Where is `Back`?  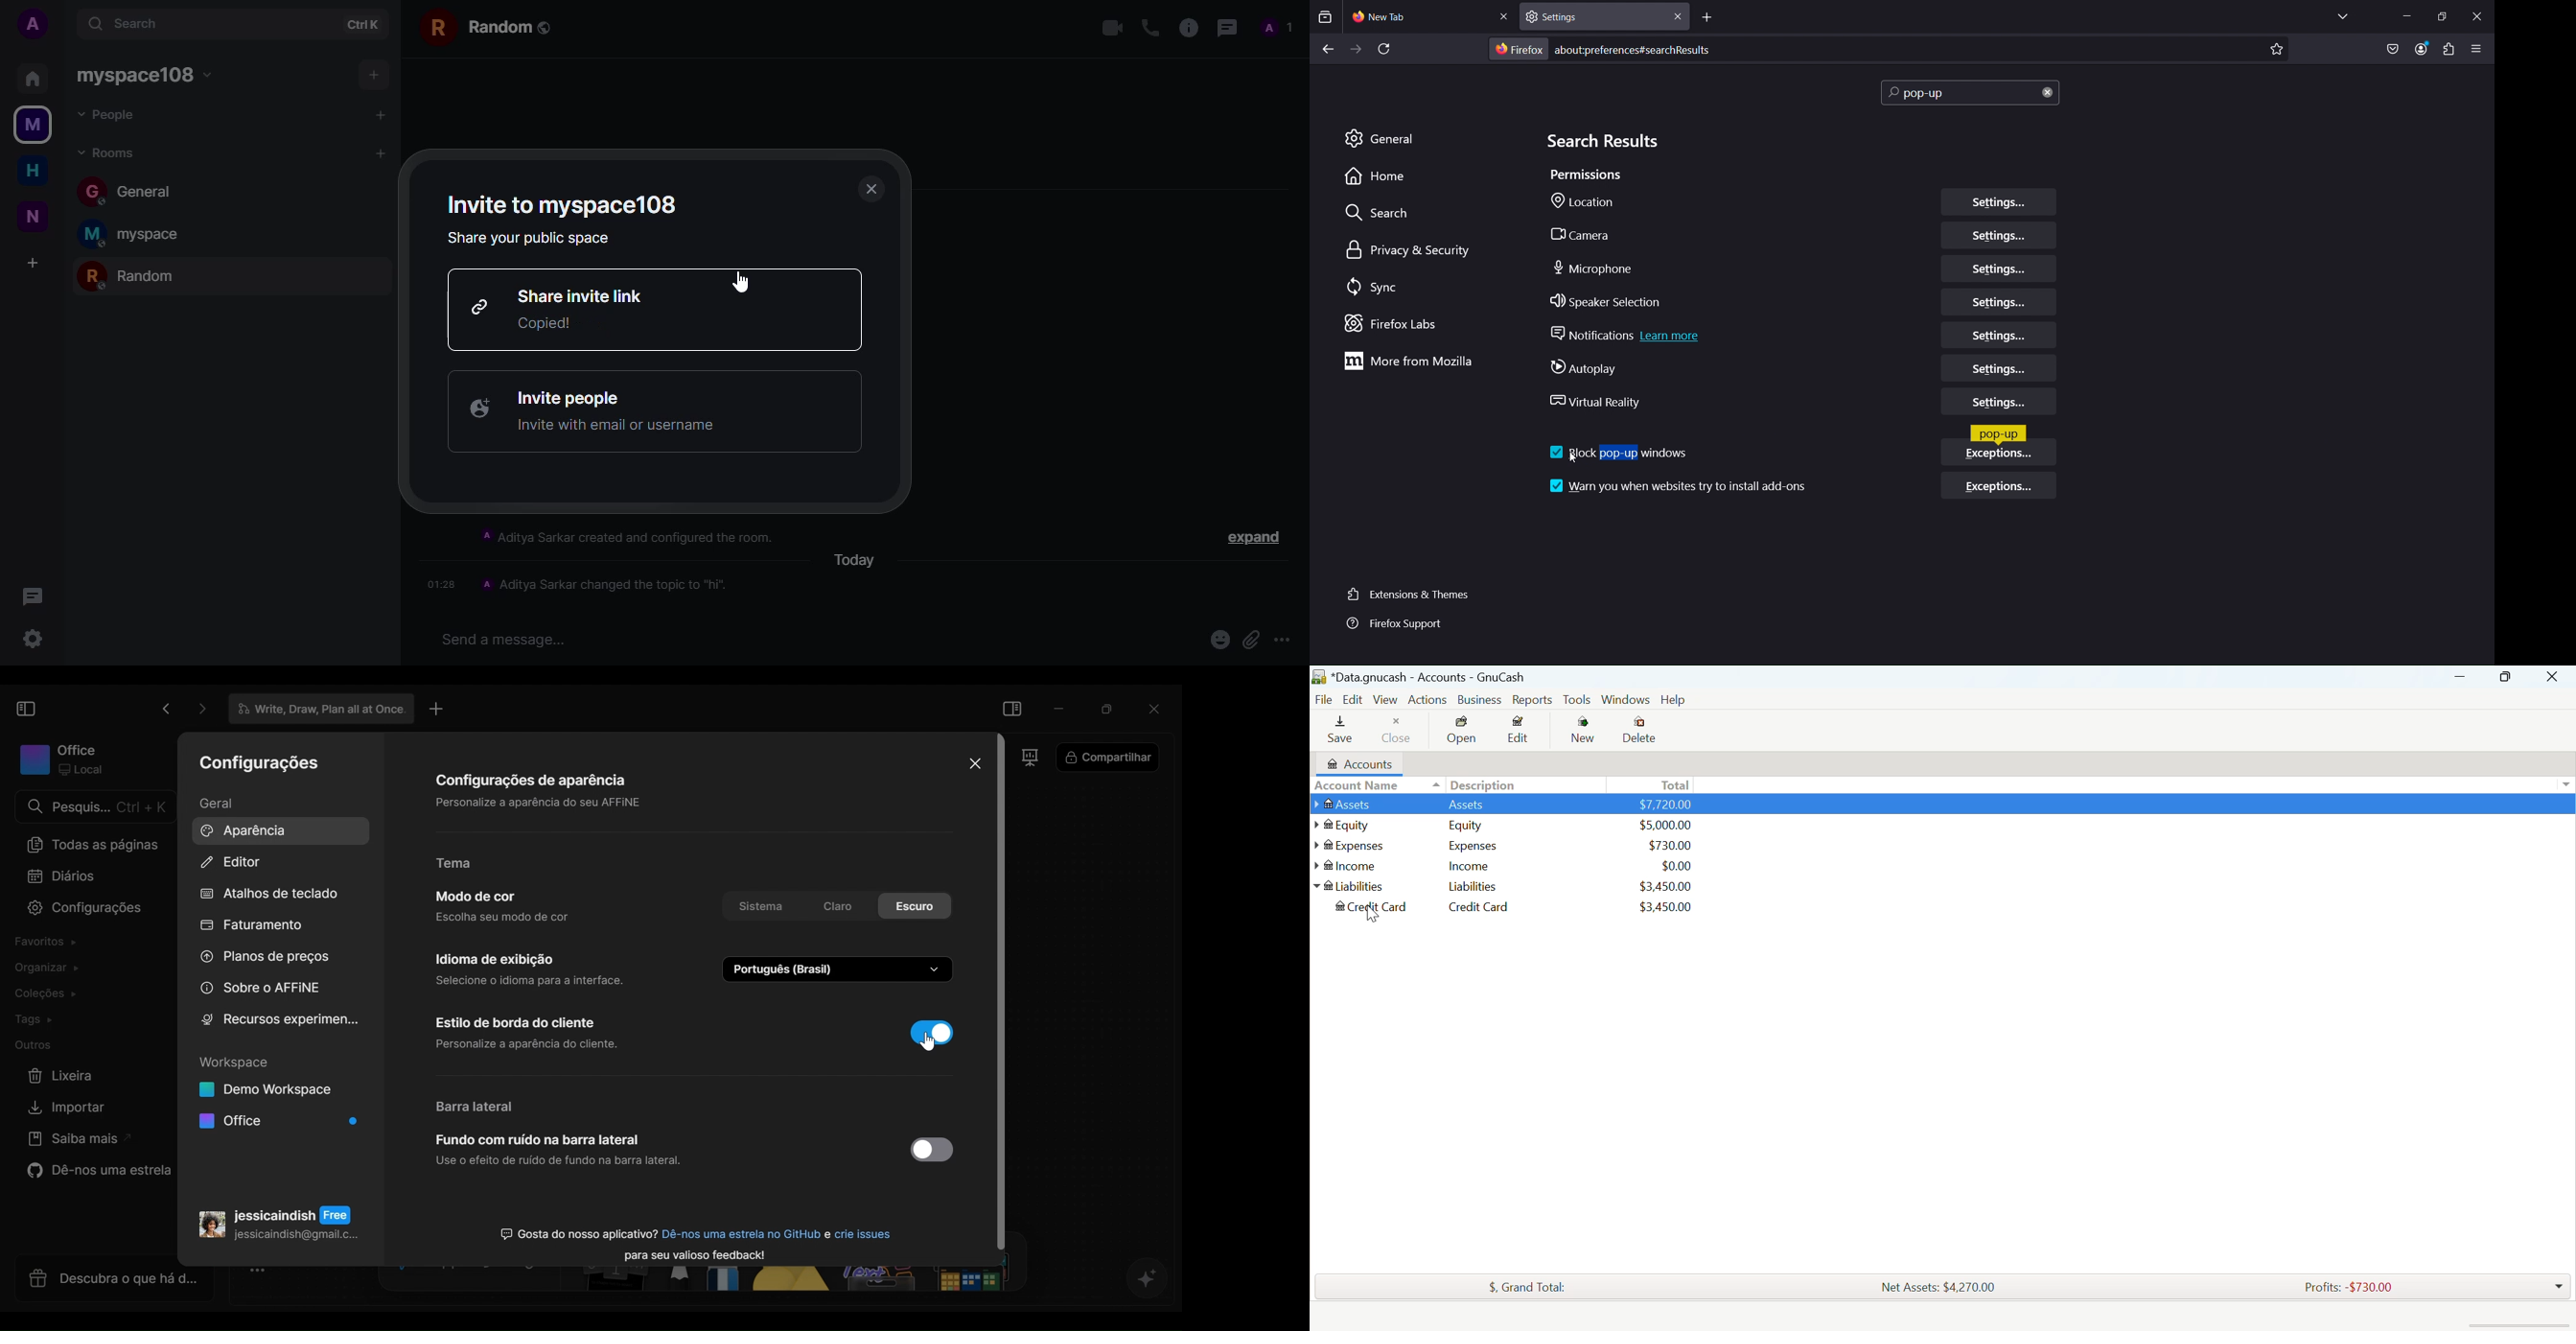 Back is located at coordinates (1324, 51).